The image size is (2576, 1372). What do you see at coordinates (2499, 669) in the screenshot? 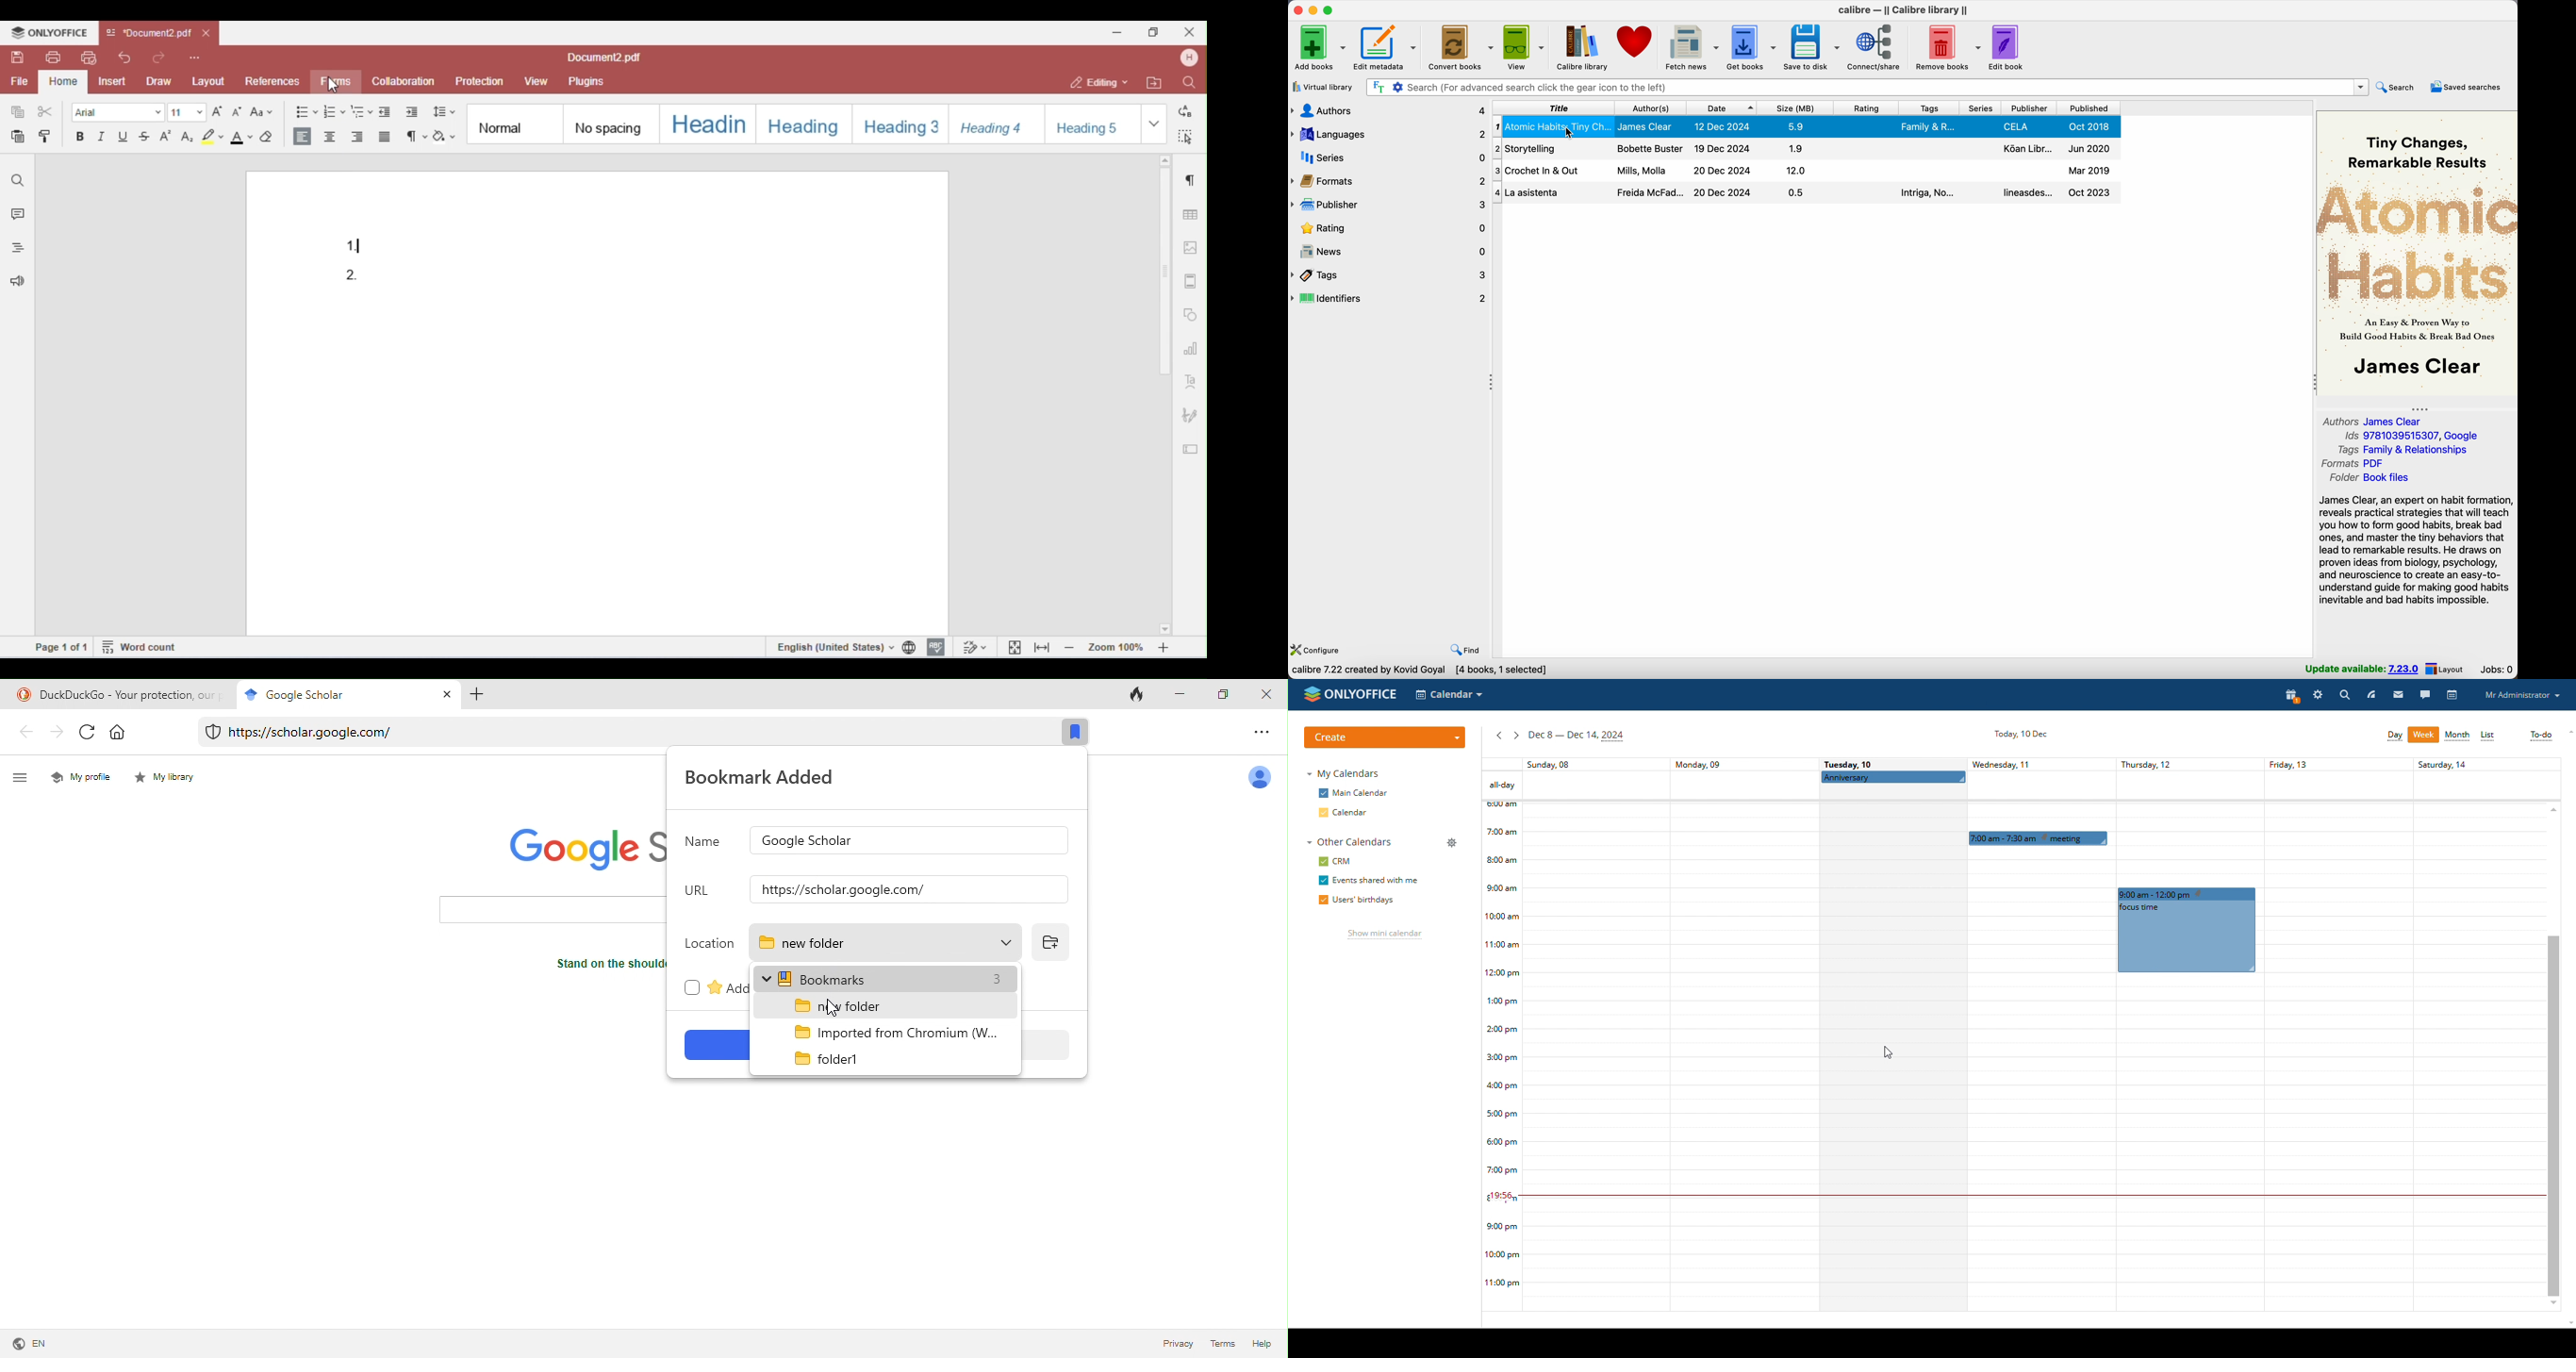
I see `Jobs: 0` at bounding box center [2499, 669].